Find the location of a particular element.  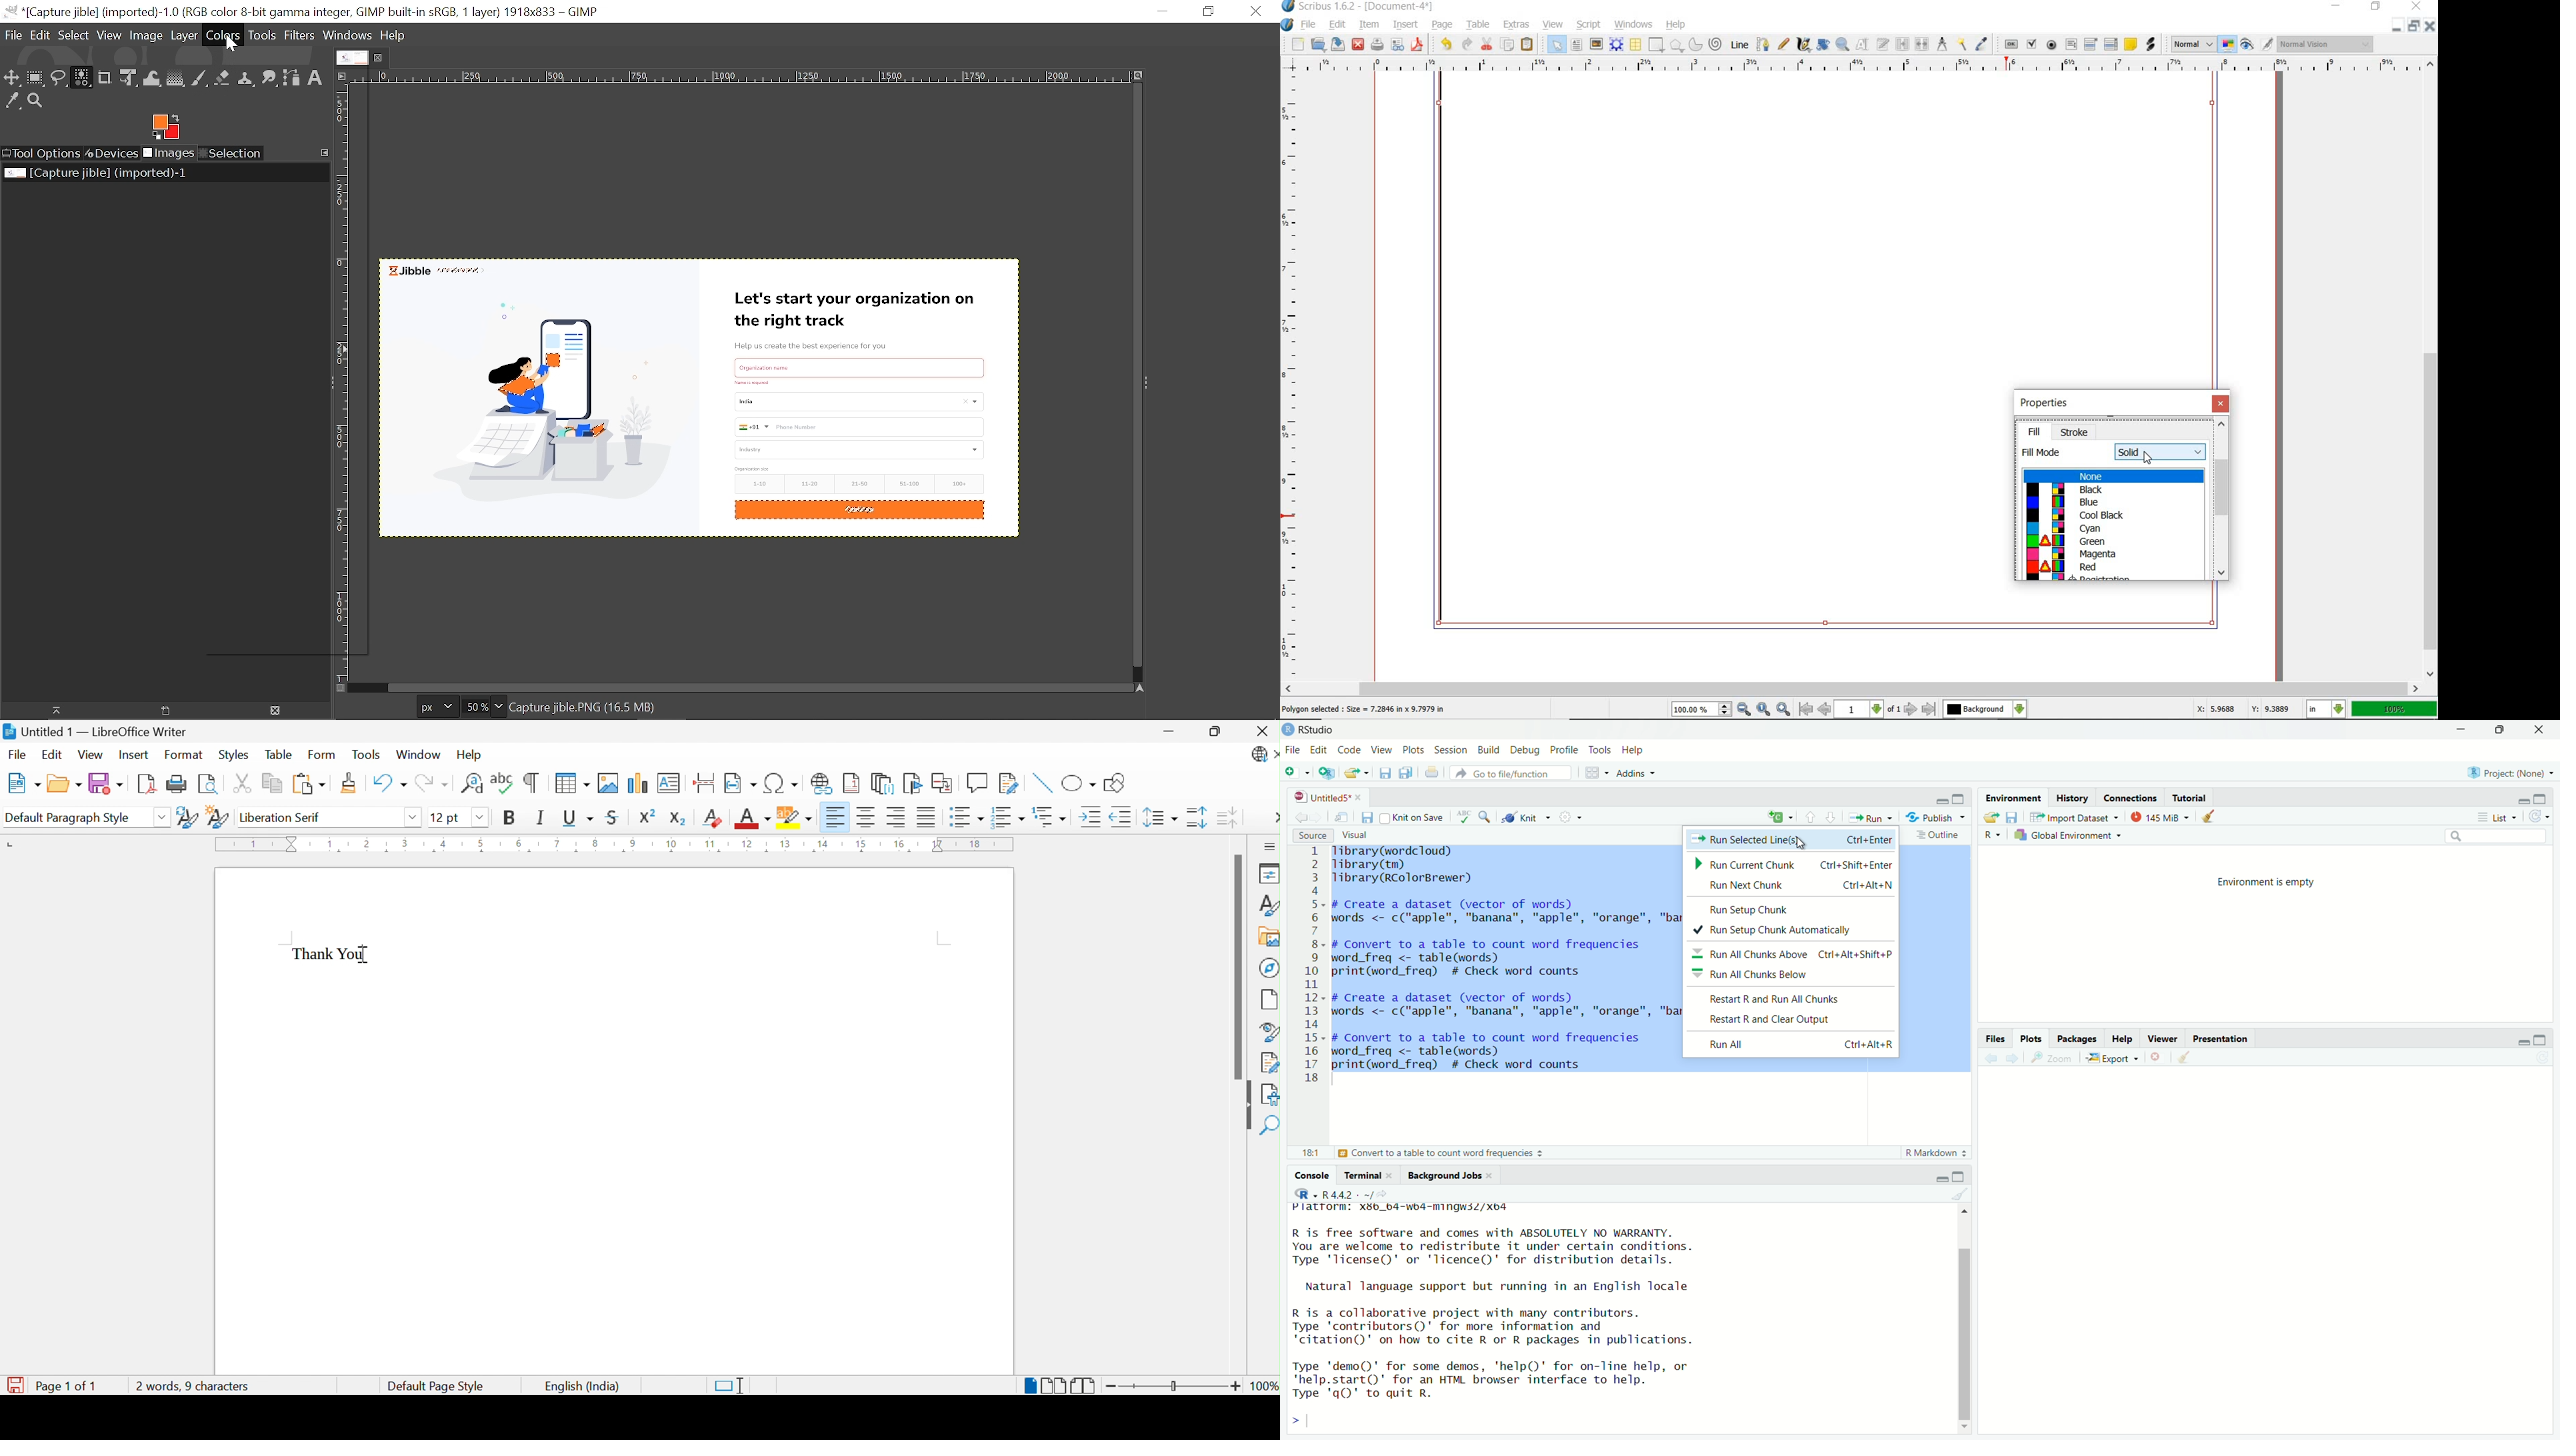

Cyan is located at coordinates (2110, 529).